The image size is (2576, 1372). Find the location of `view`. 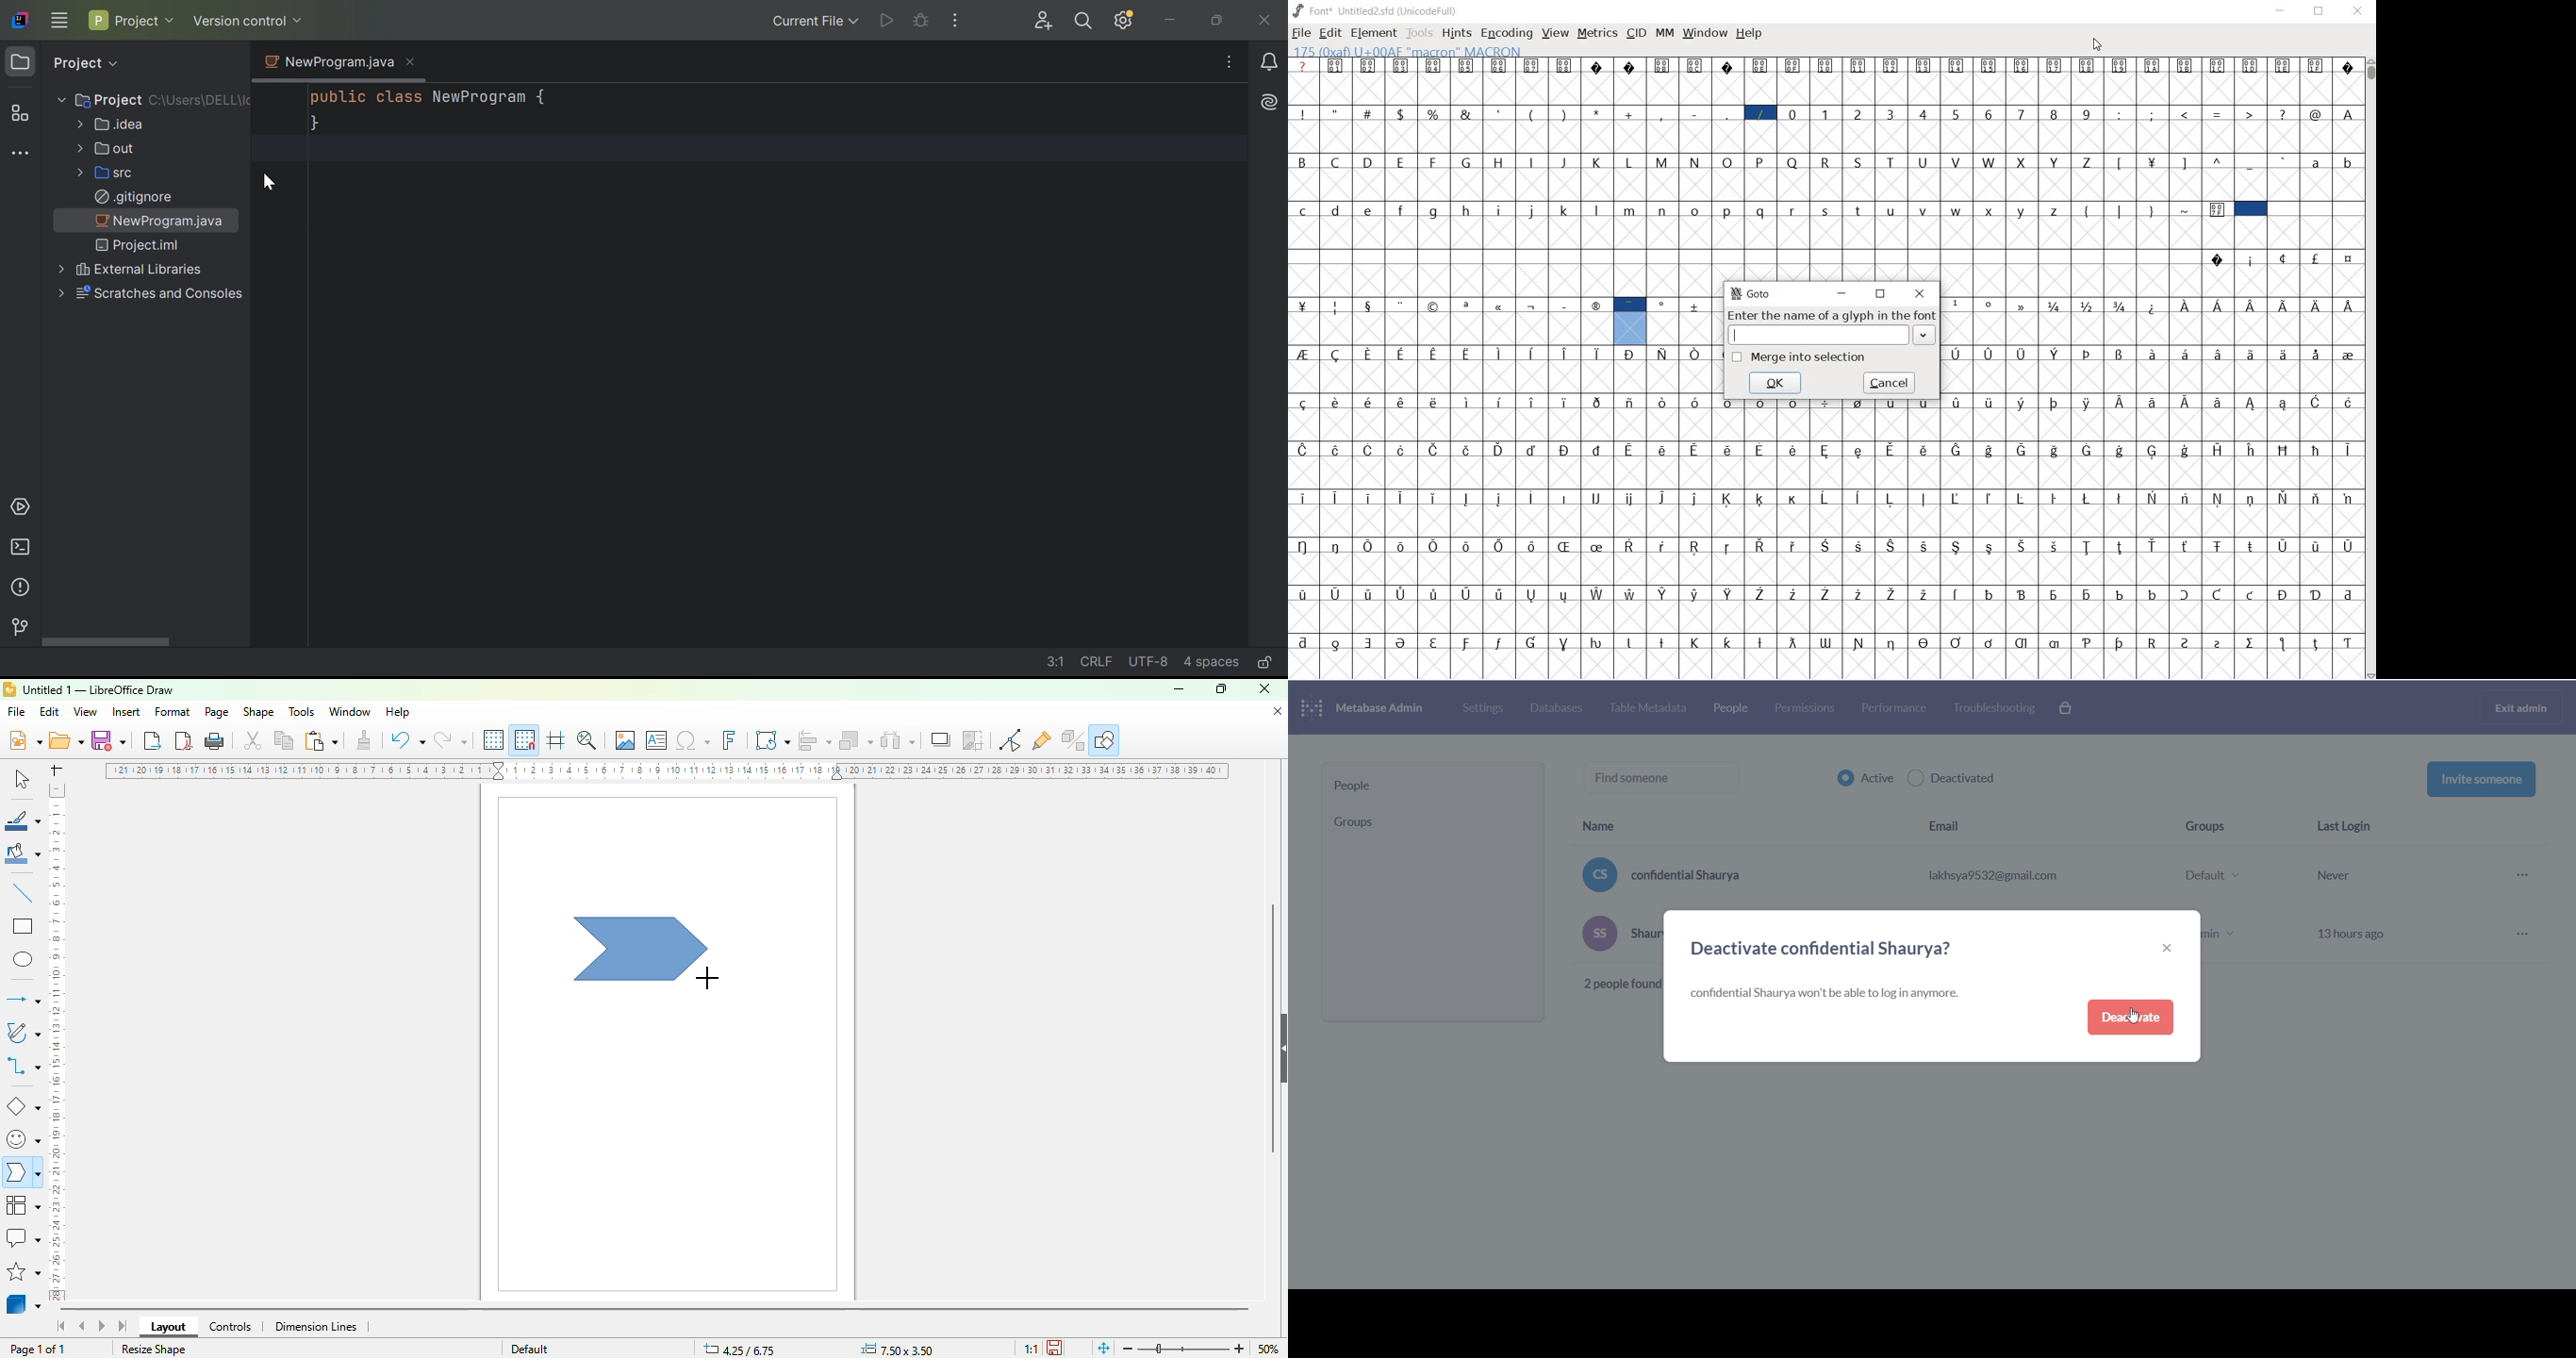

view is located at coordinates (85, 712).